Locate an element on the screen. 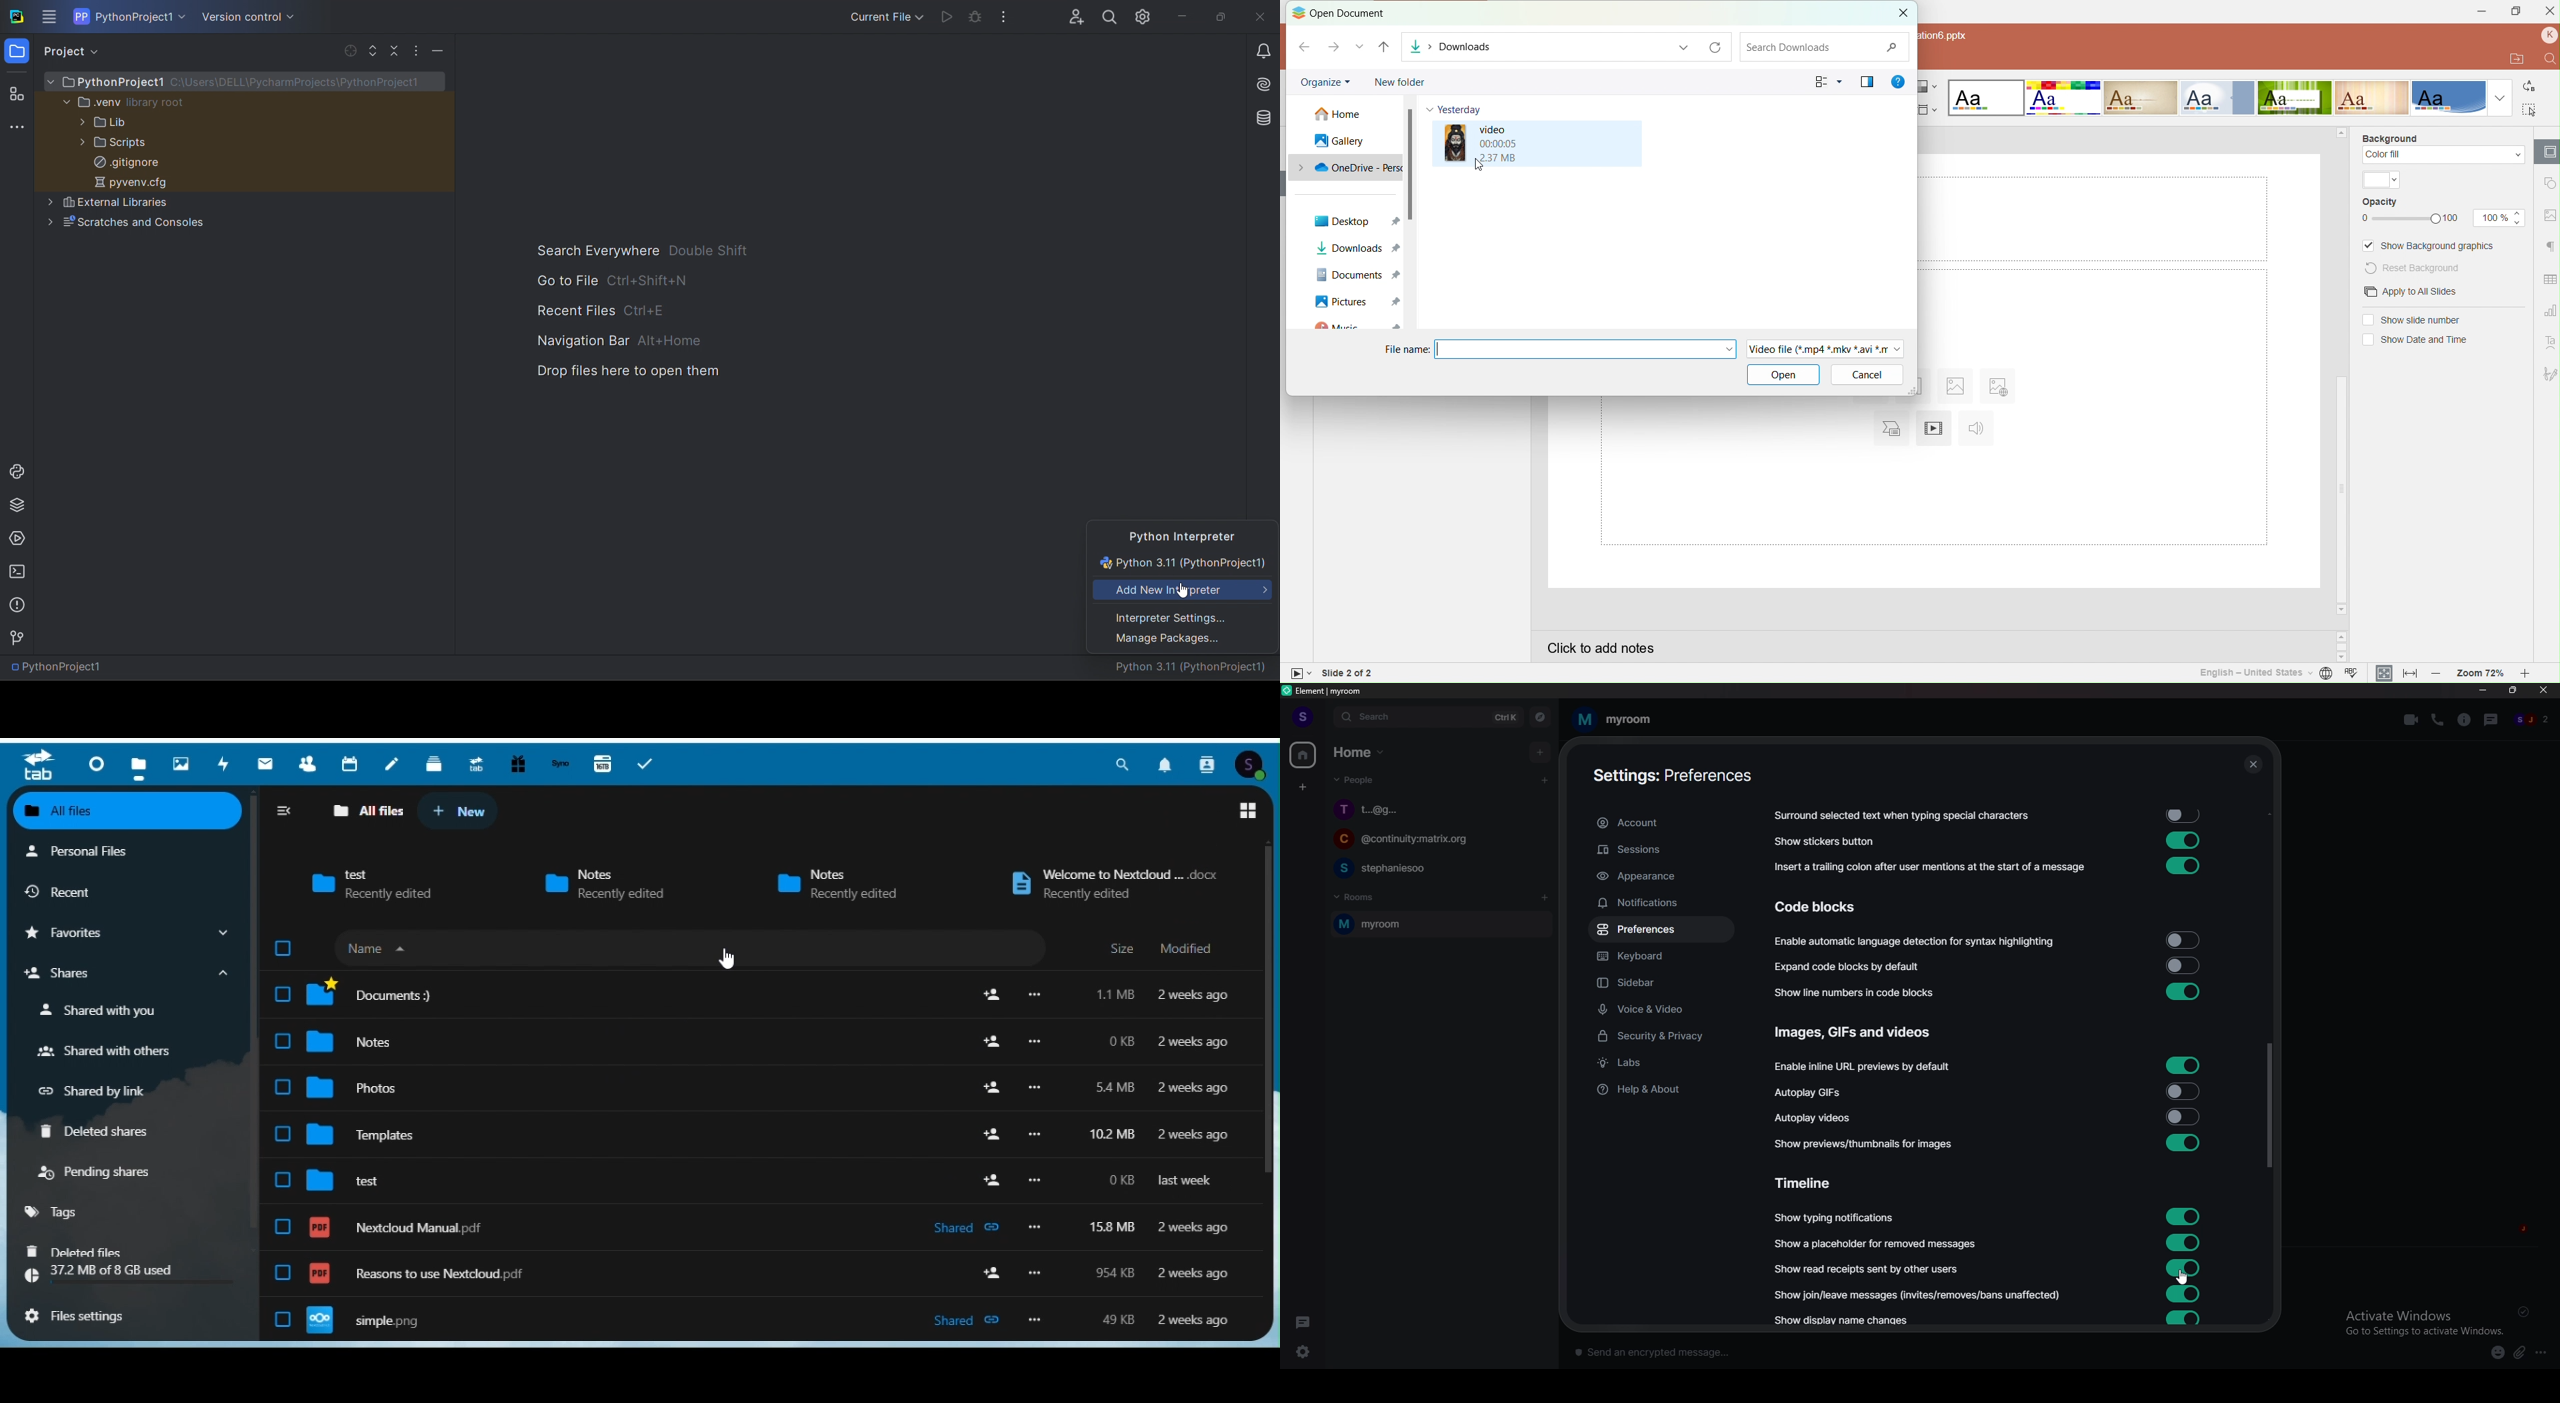 The height and width of the screenshot is (1428, 2576). Zoom out is located at coordinates (2437, 674).